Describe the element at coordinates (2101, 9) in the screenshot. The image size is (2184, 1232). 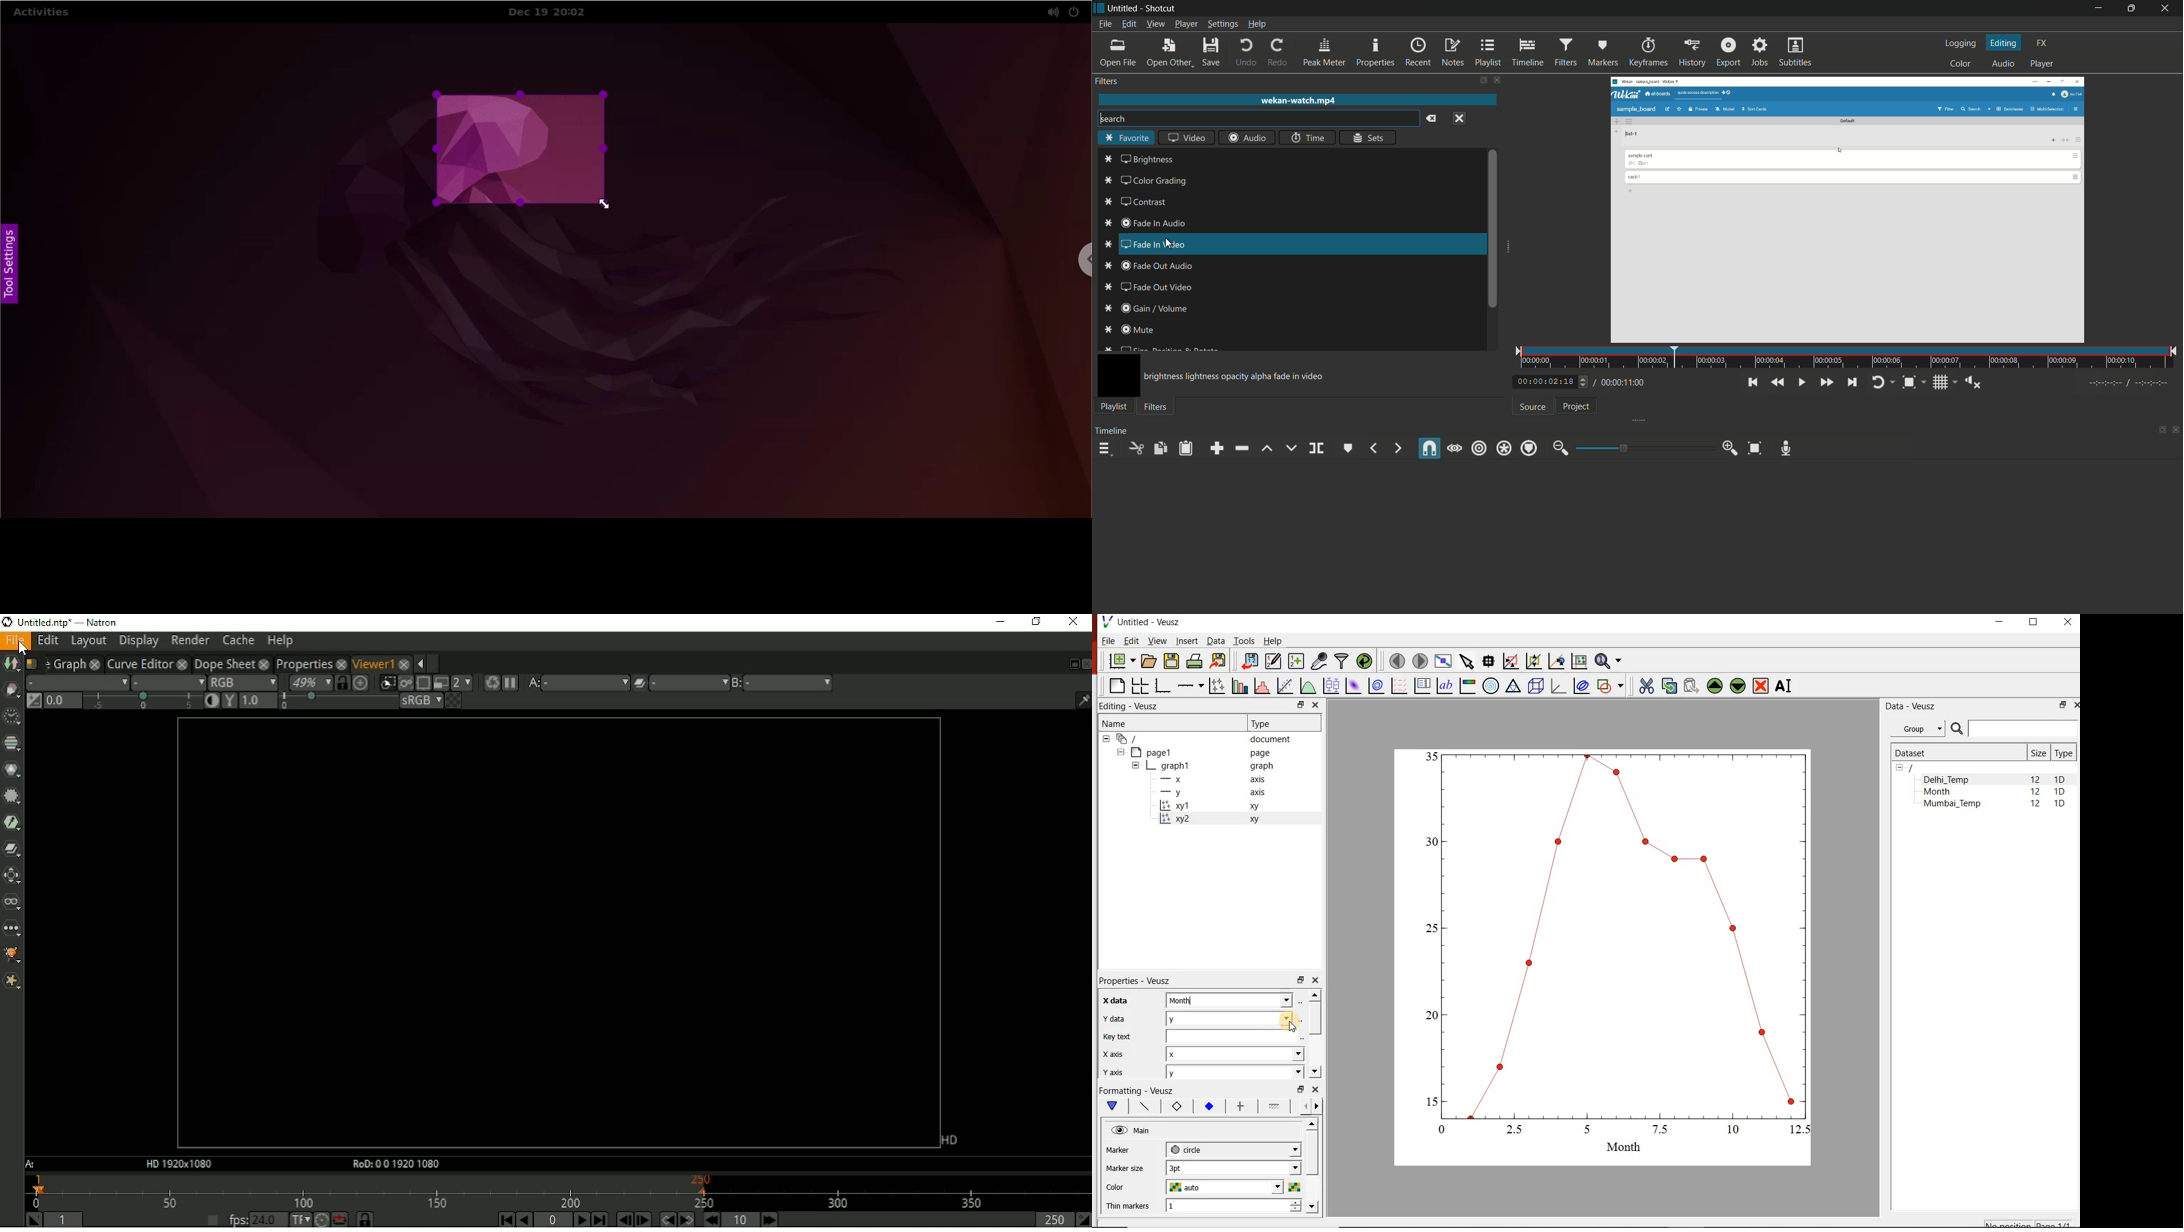
I see `minimize` at that location.